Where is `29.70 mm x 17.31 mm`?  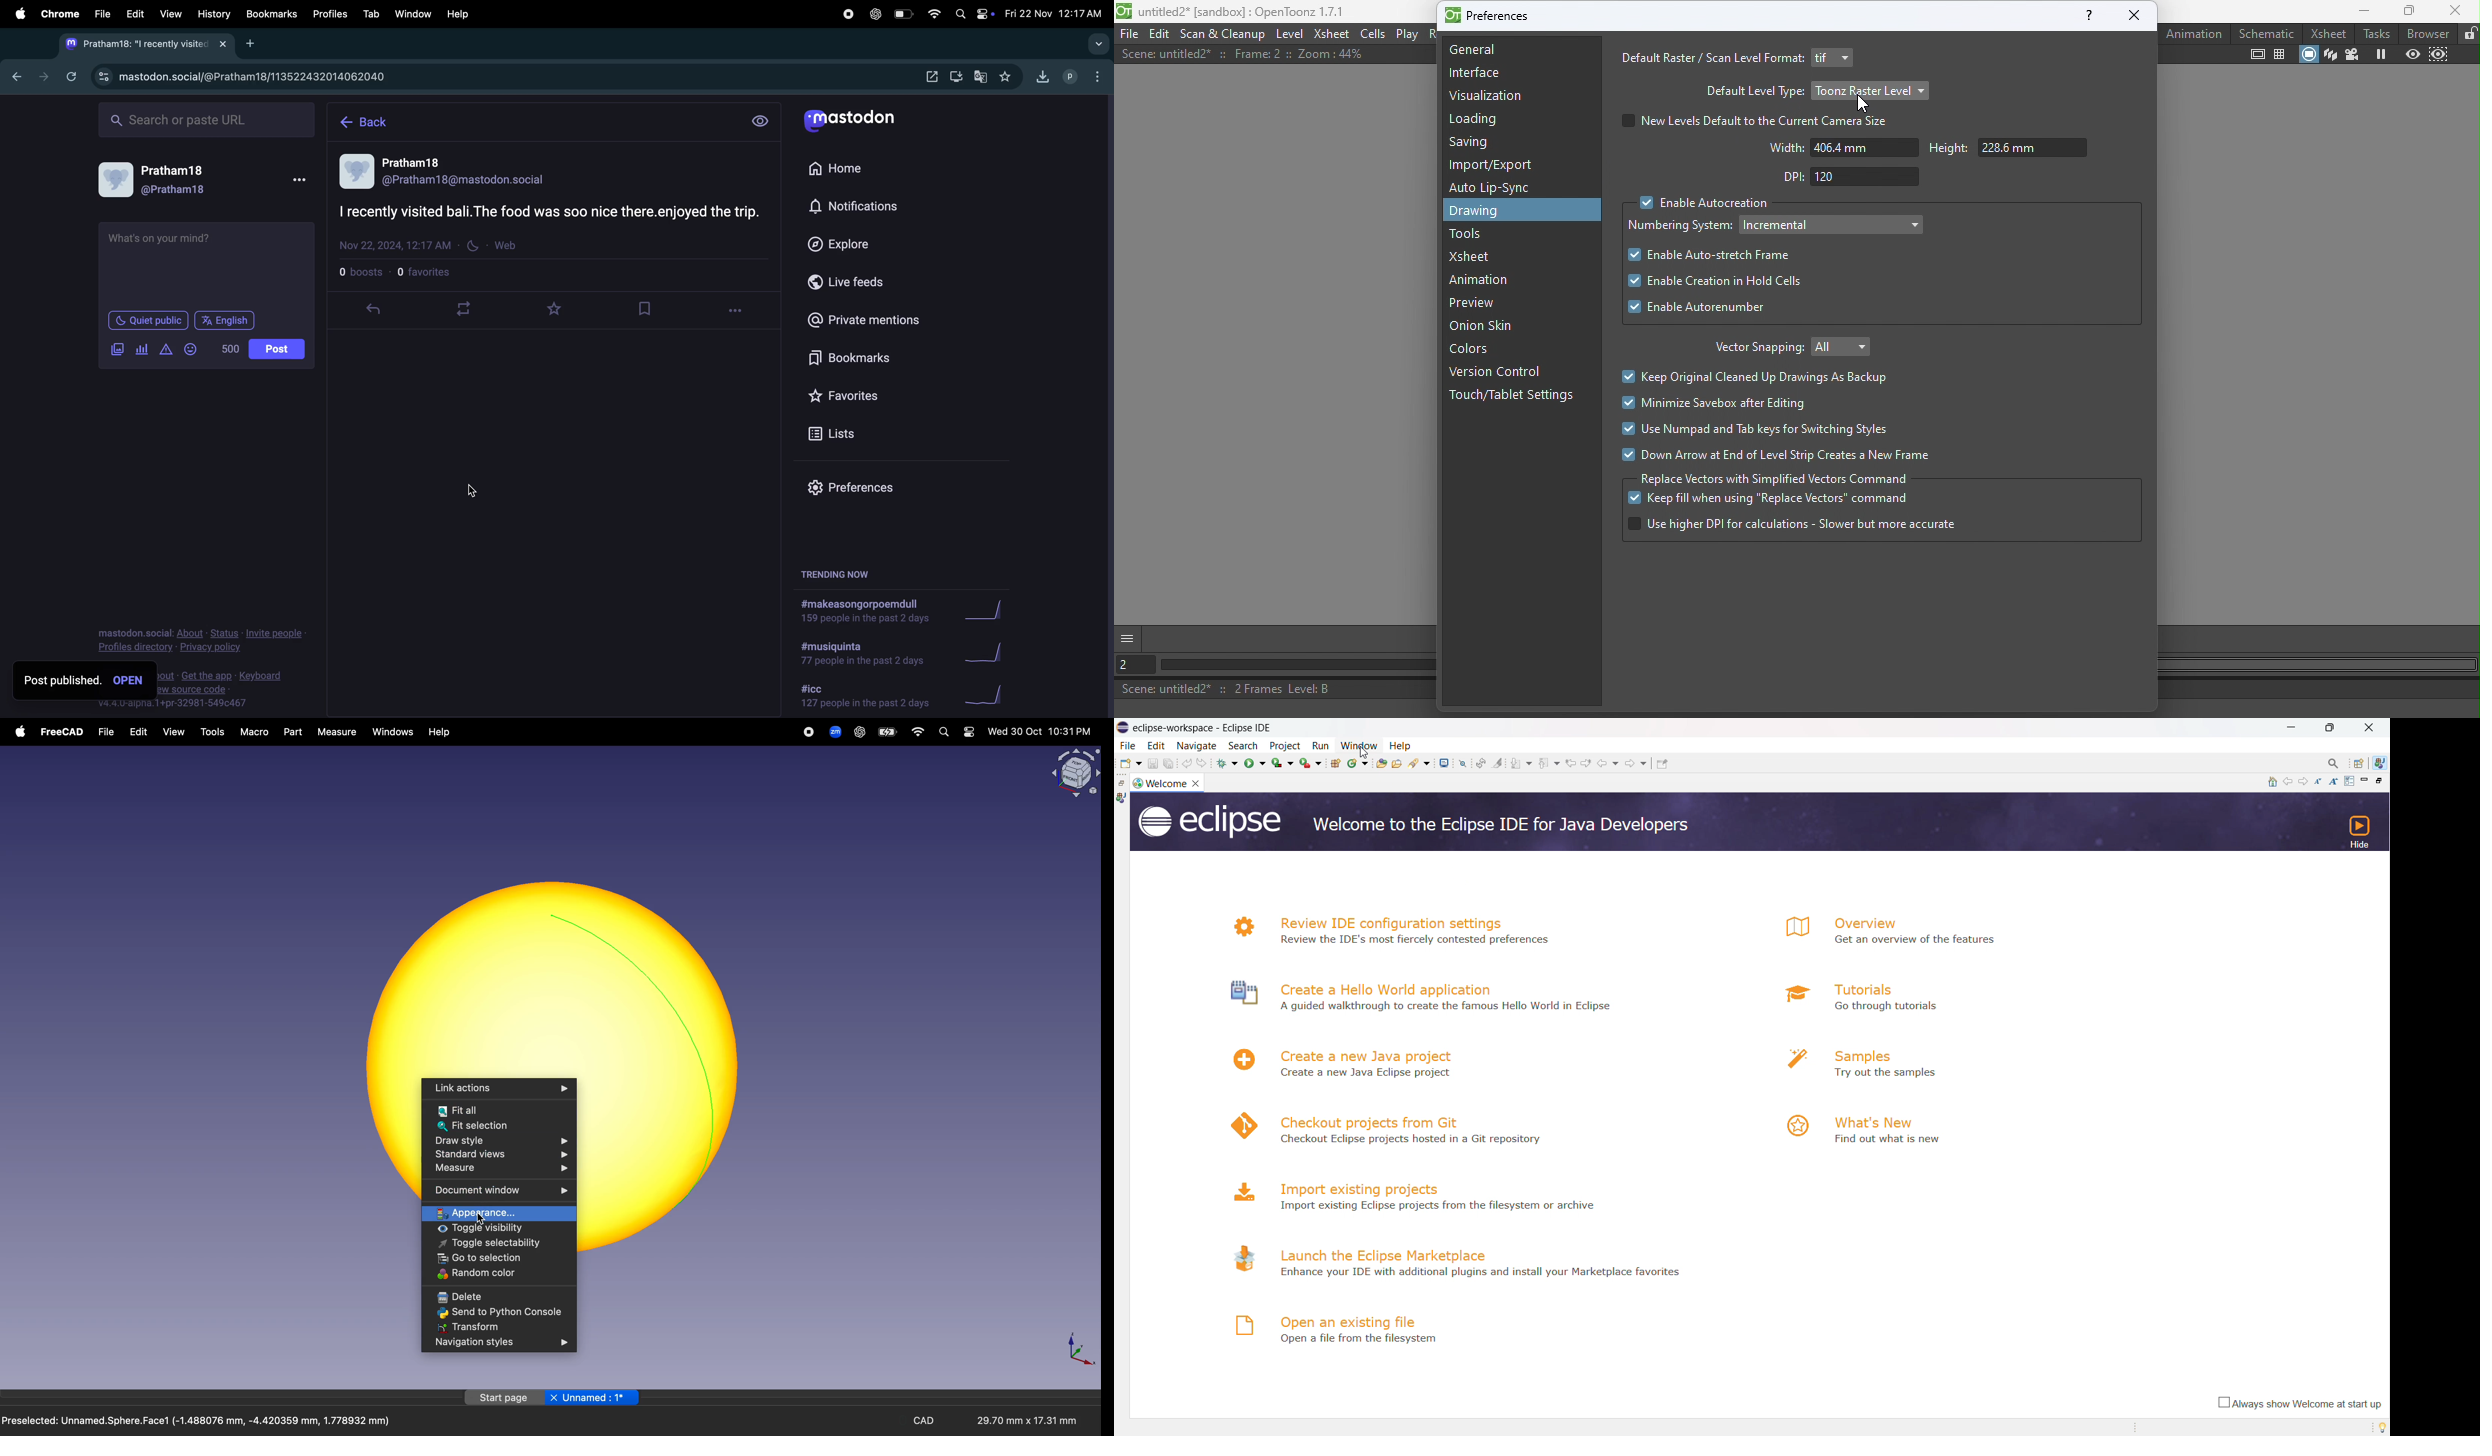 29.70 mm x 17.31 mm is located at coordinates (1020, 1421).